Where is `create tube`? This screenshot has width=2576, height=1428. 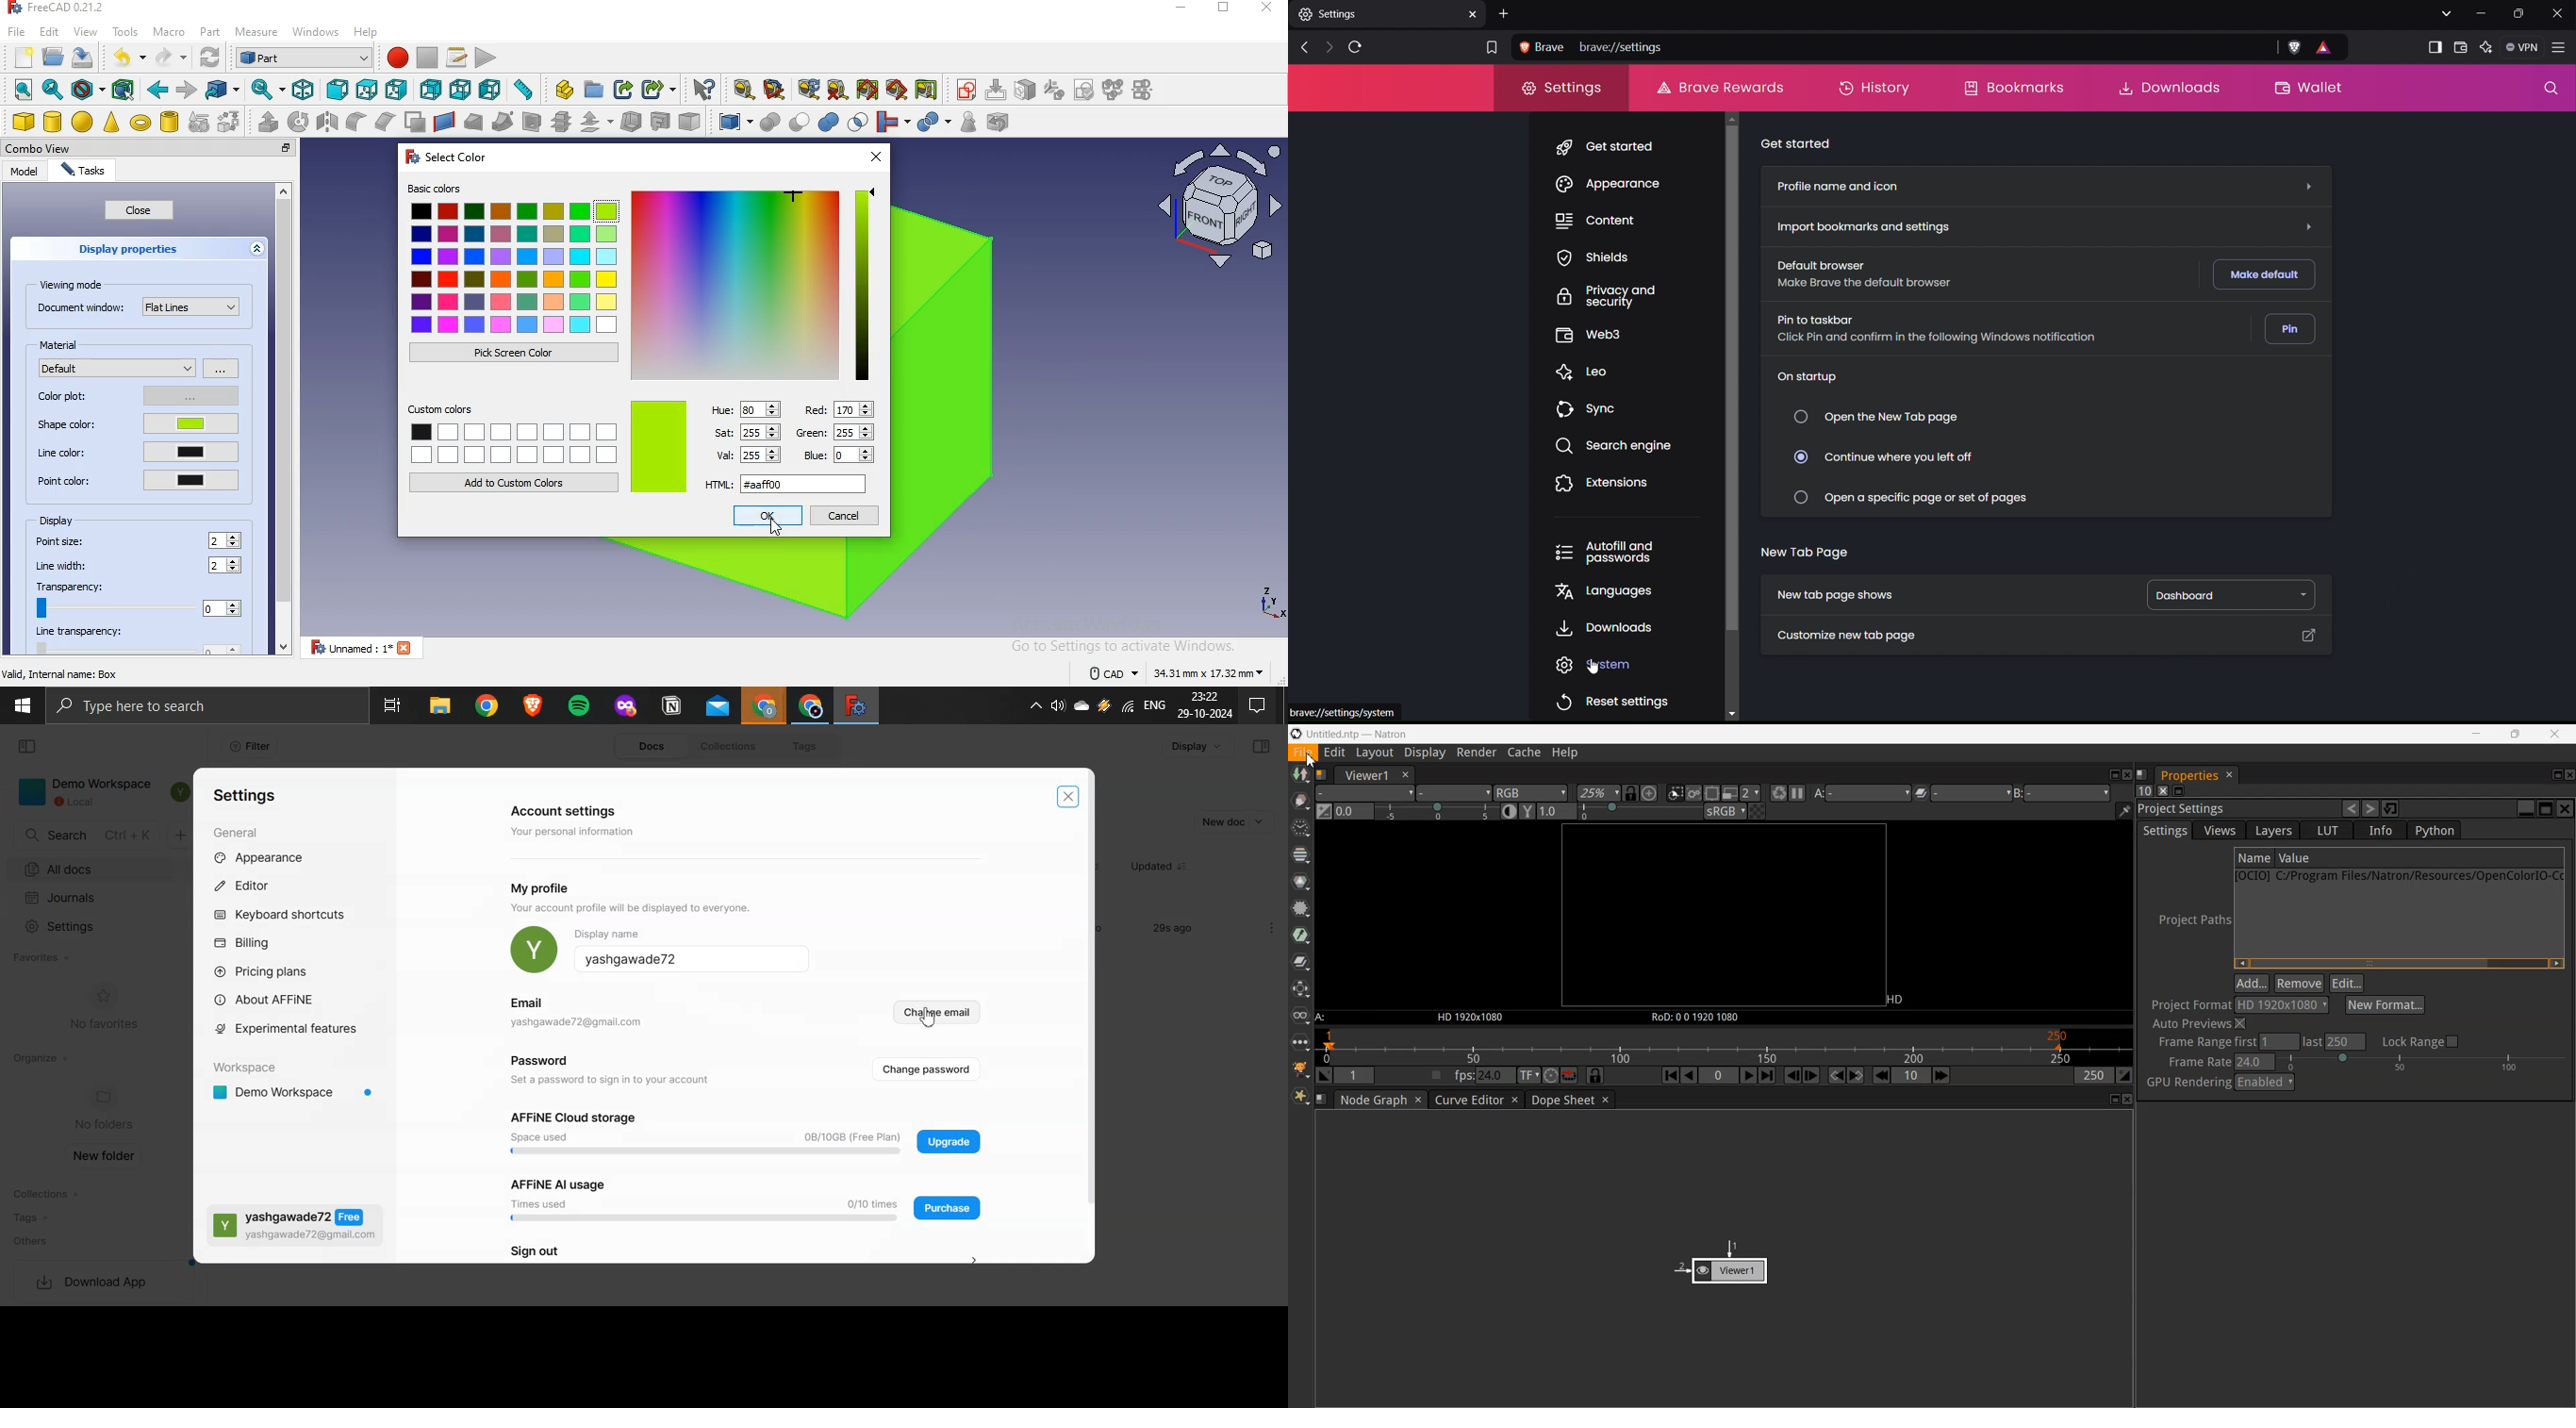 create tube is located at coordinates (169, 122).